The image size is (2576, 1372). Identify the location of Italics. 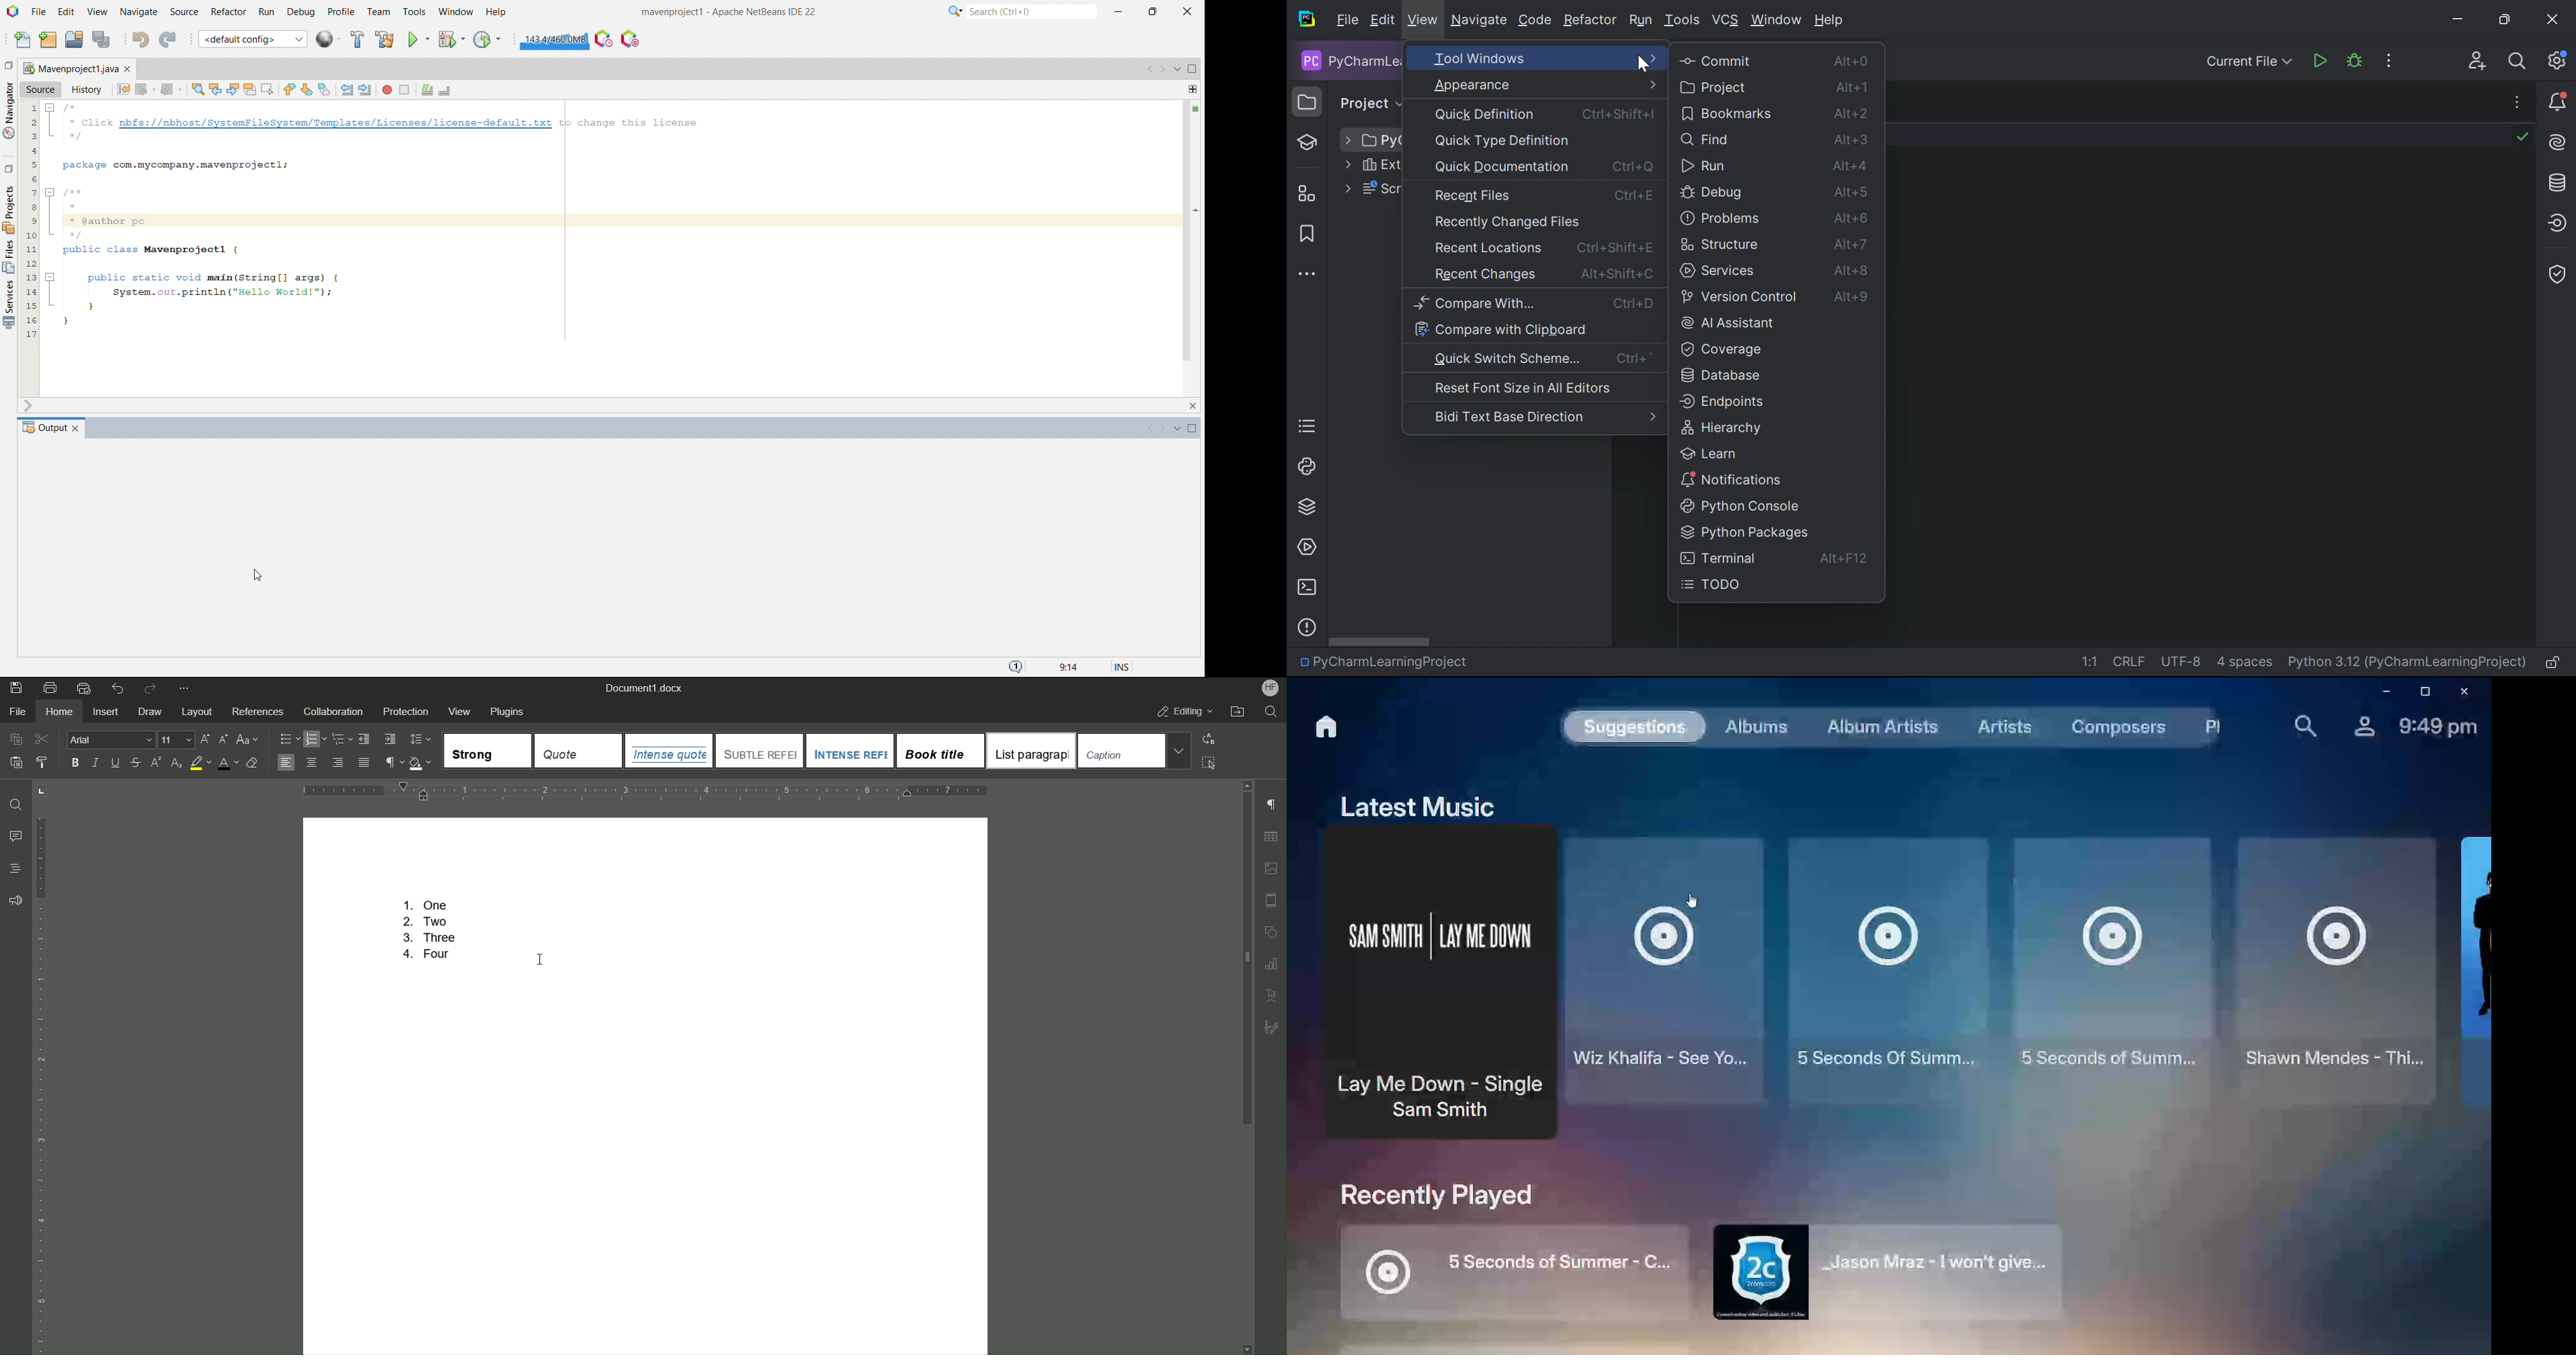
(95, 763).